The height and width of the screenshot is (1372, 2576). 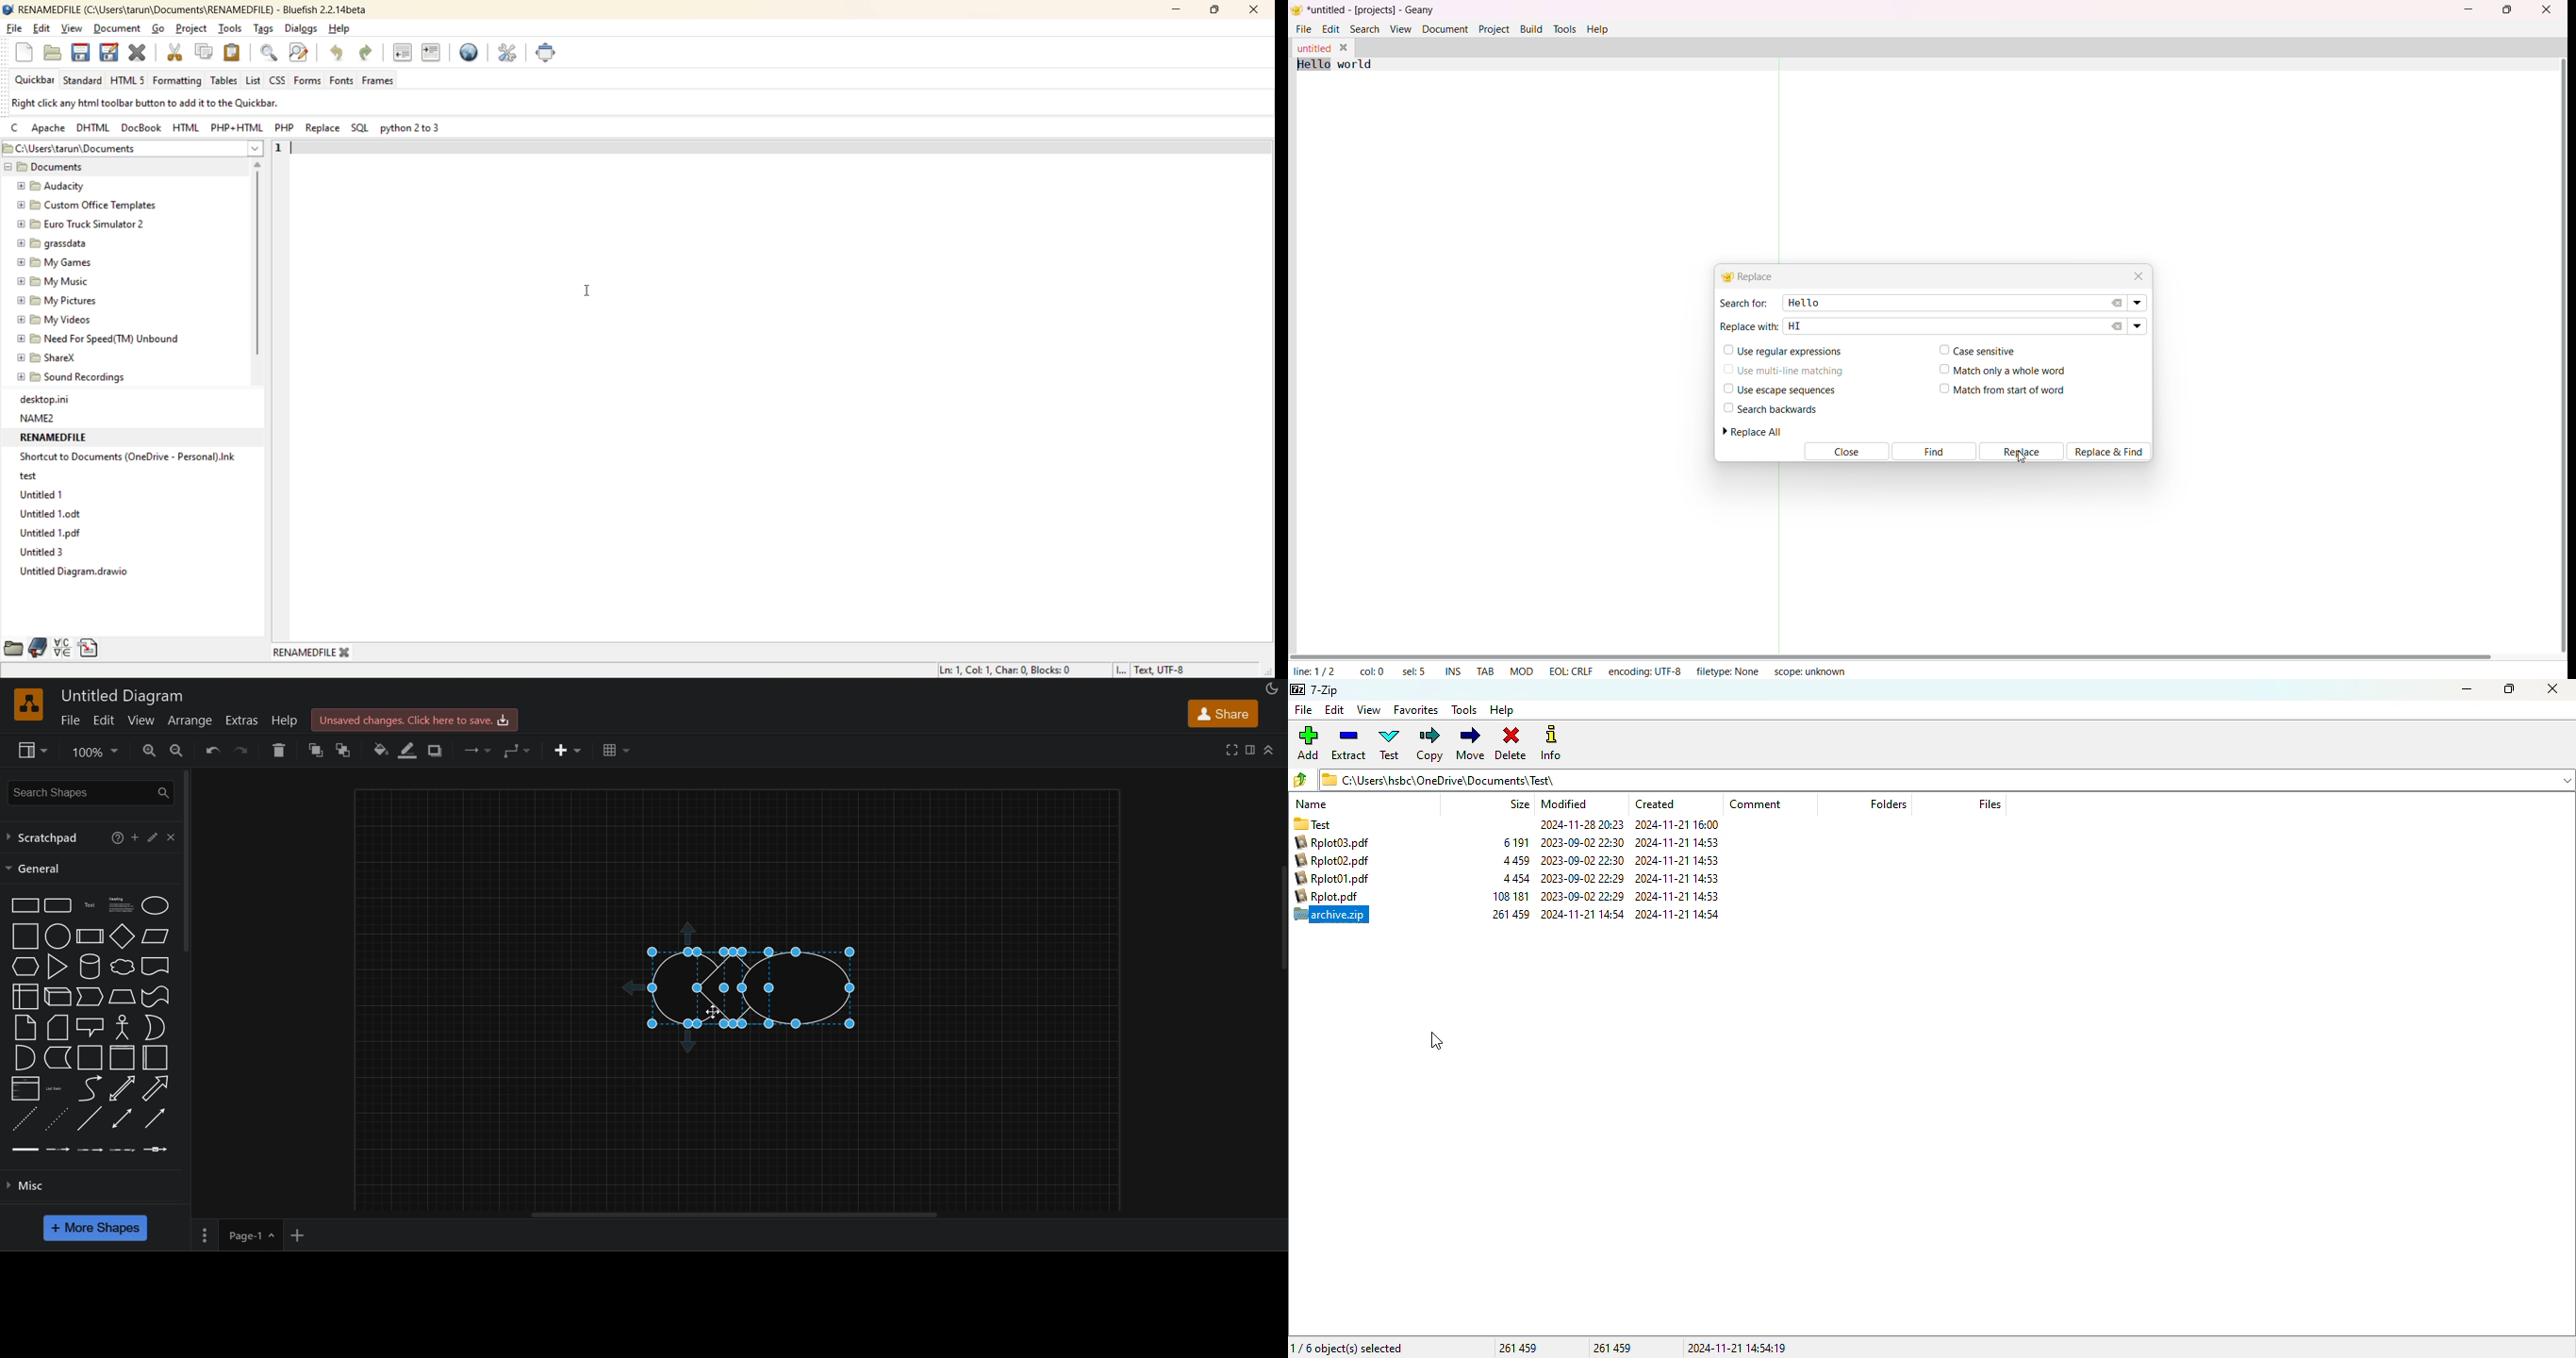 What do you see at coordinates (122, 996) in the screenshot?
I see `trapezoid` at bounding box center [122, 996].